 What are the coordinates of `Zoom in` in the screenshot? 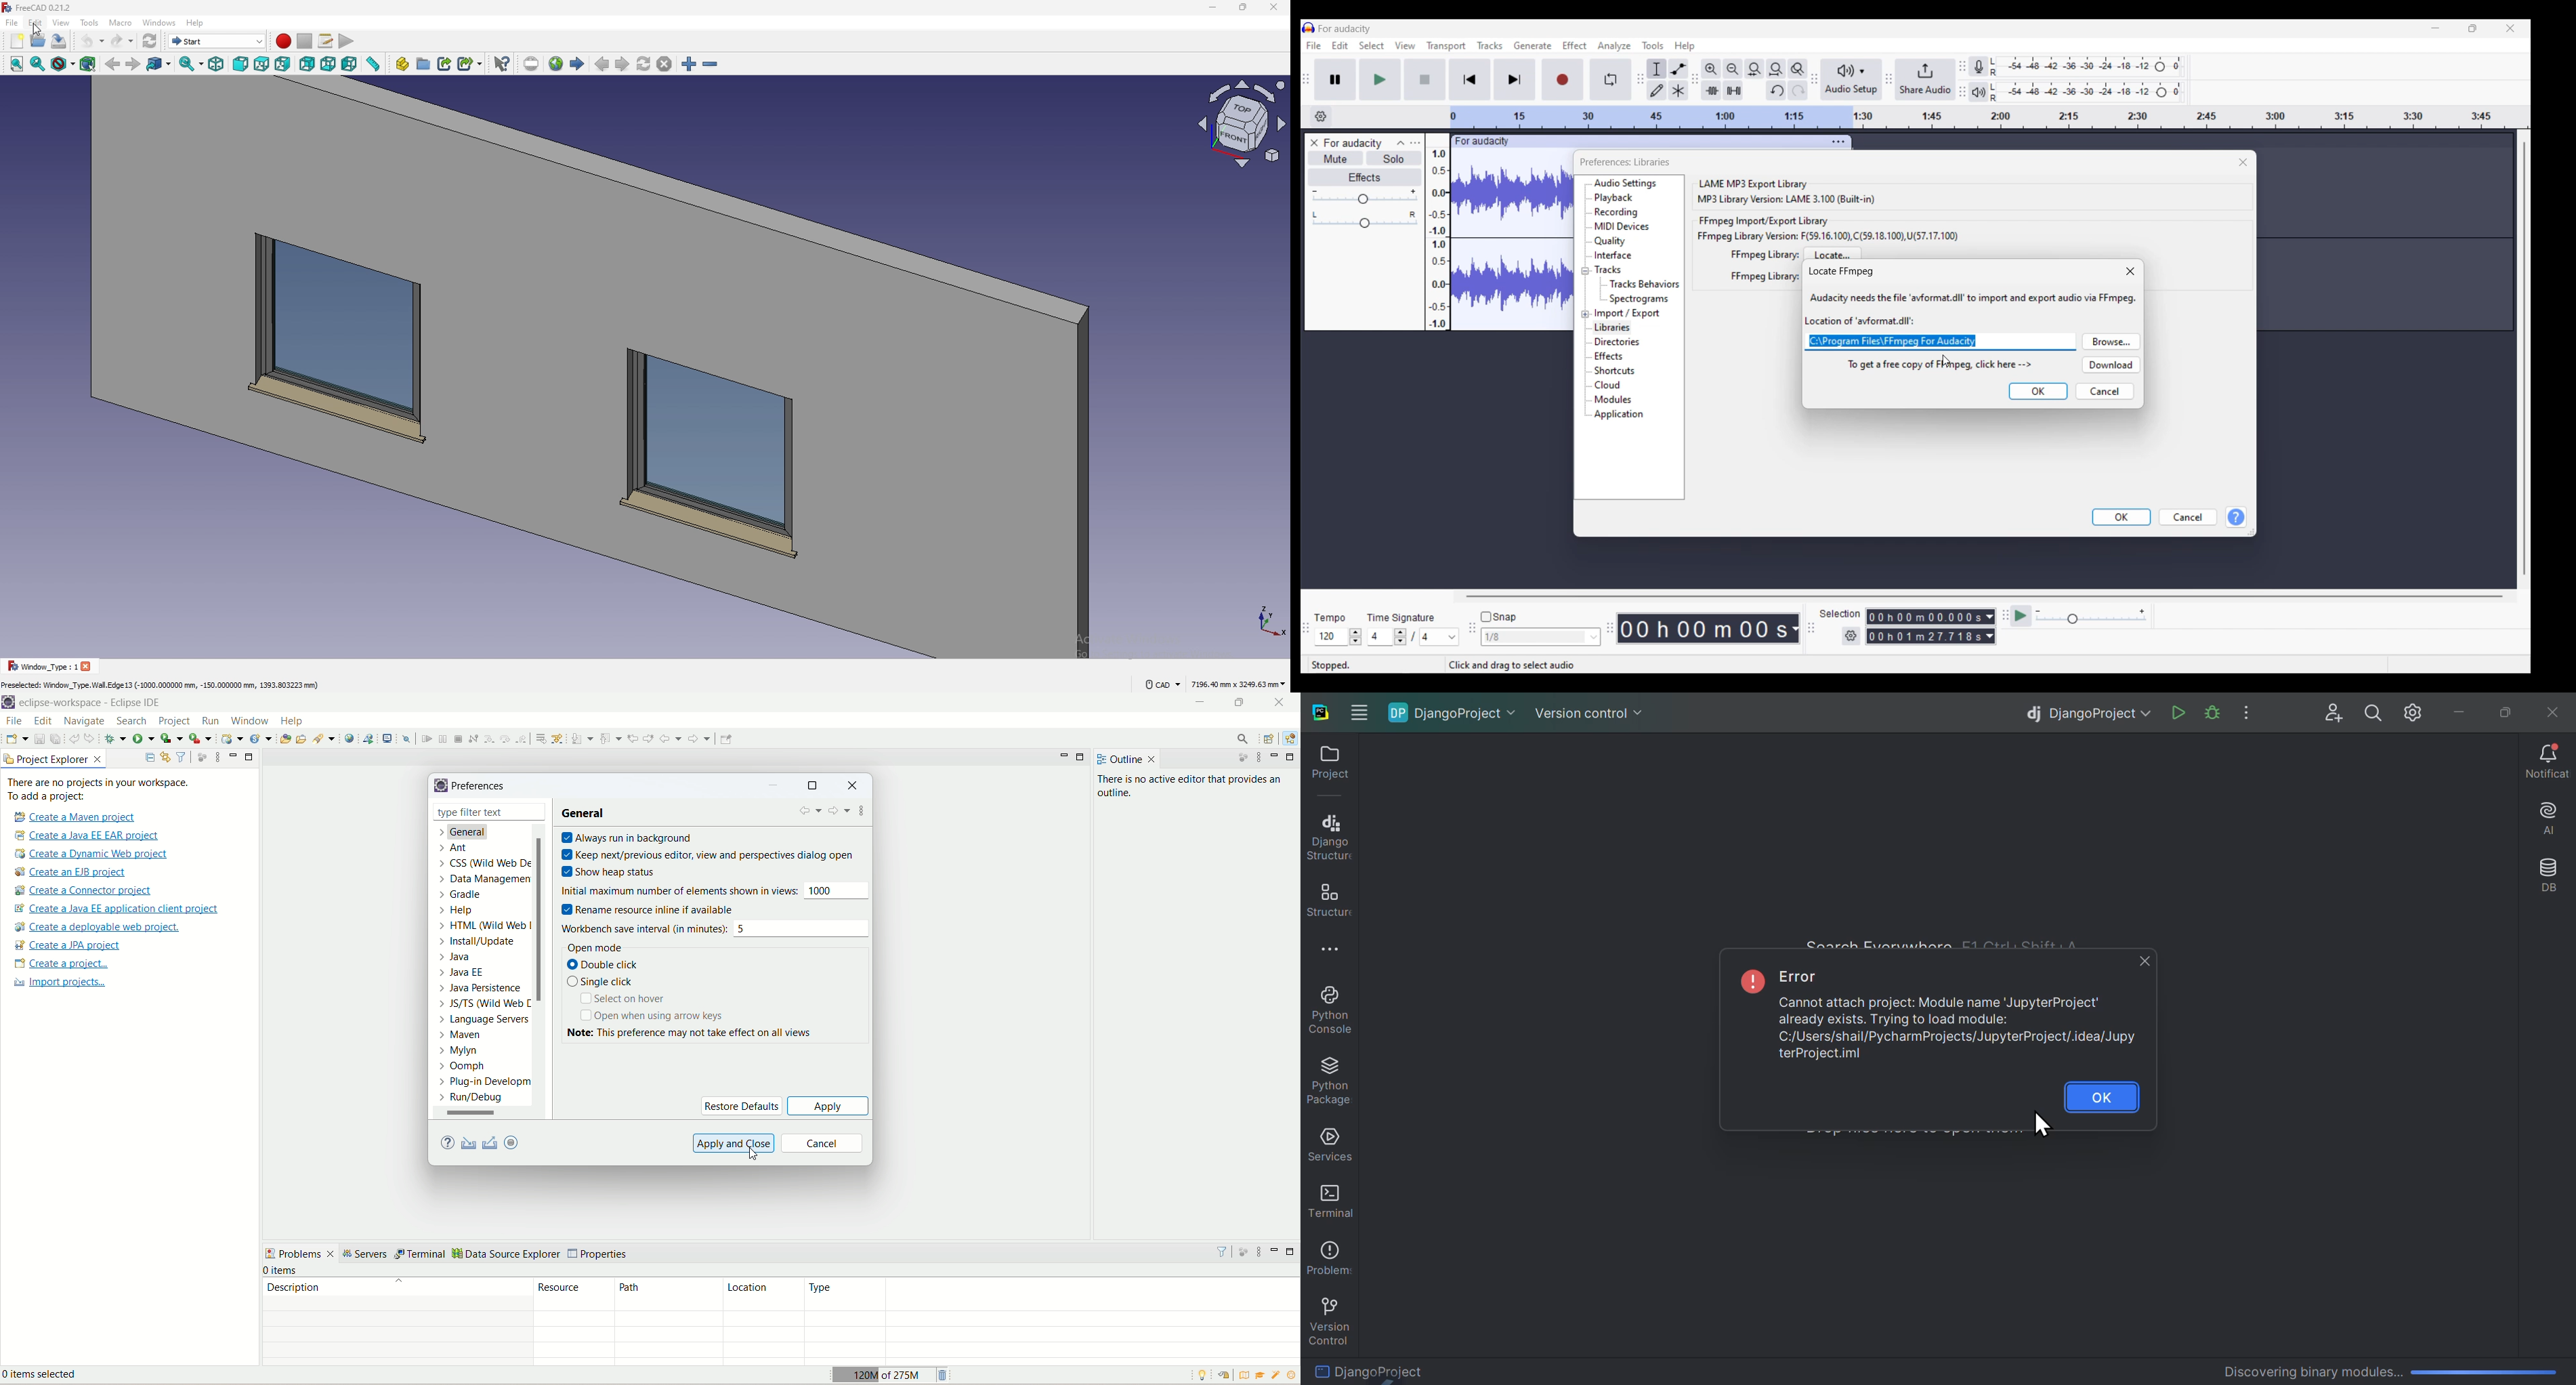 It's located at (1711, 69).